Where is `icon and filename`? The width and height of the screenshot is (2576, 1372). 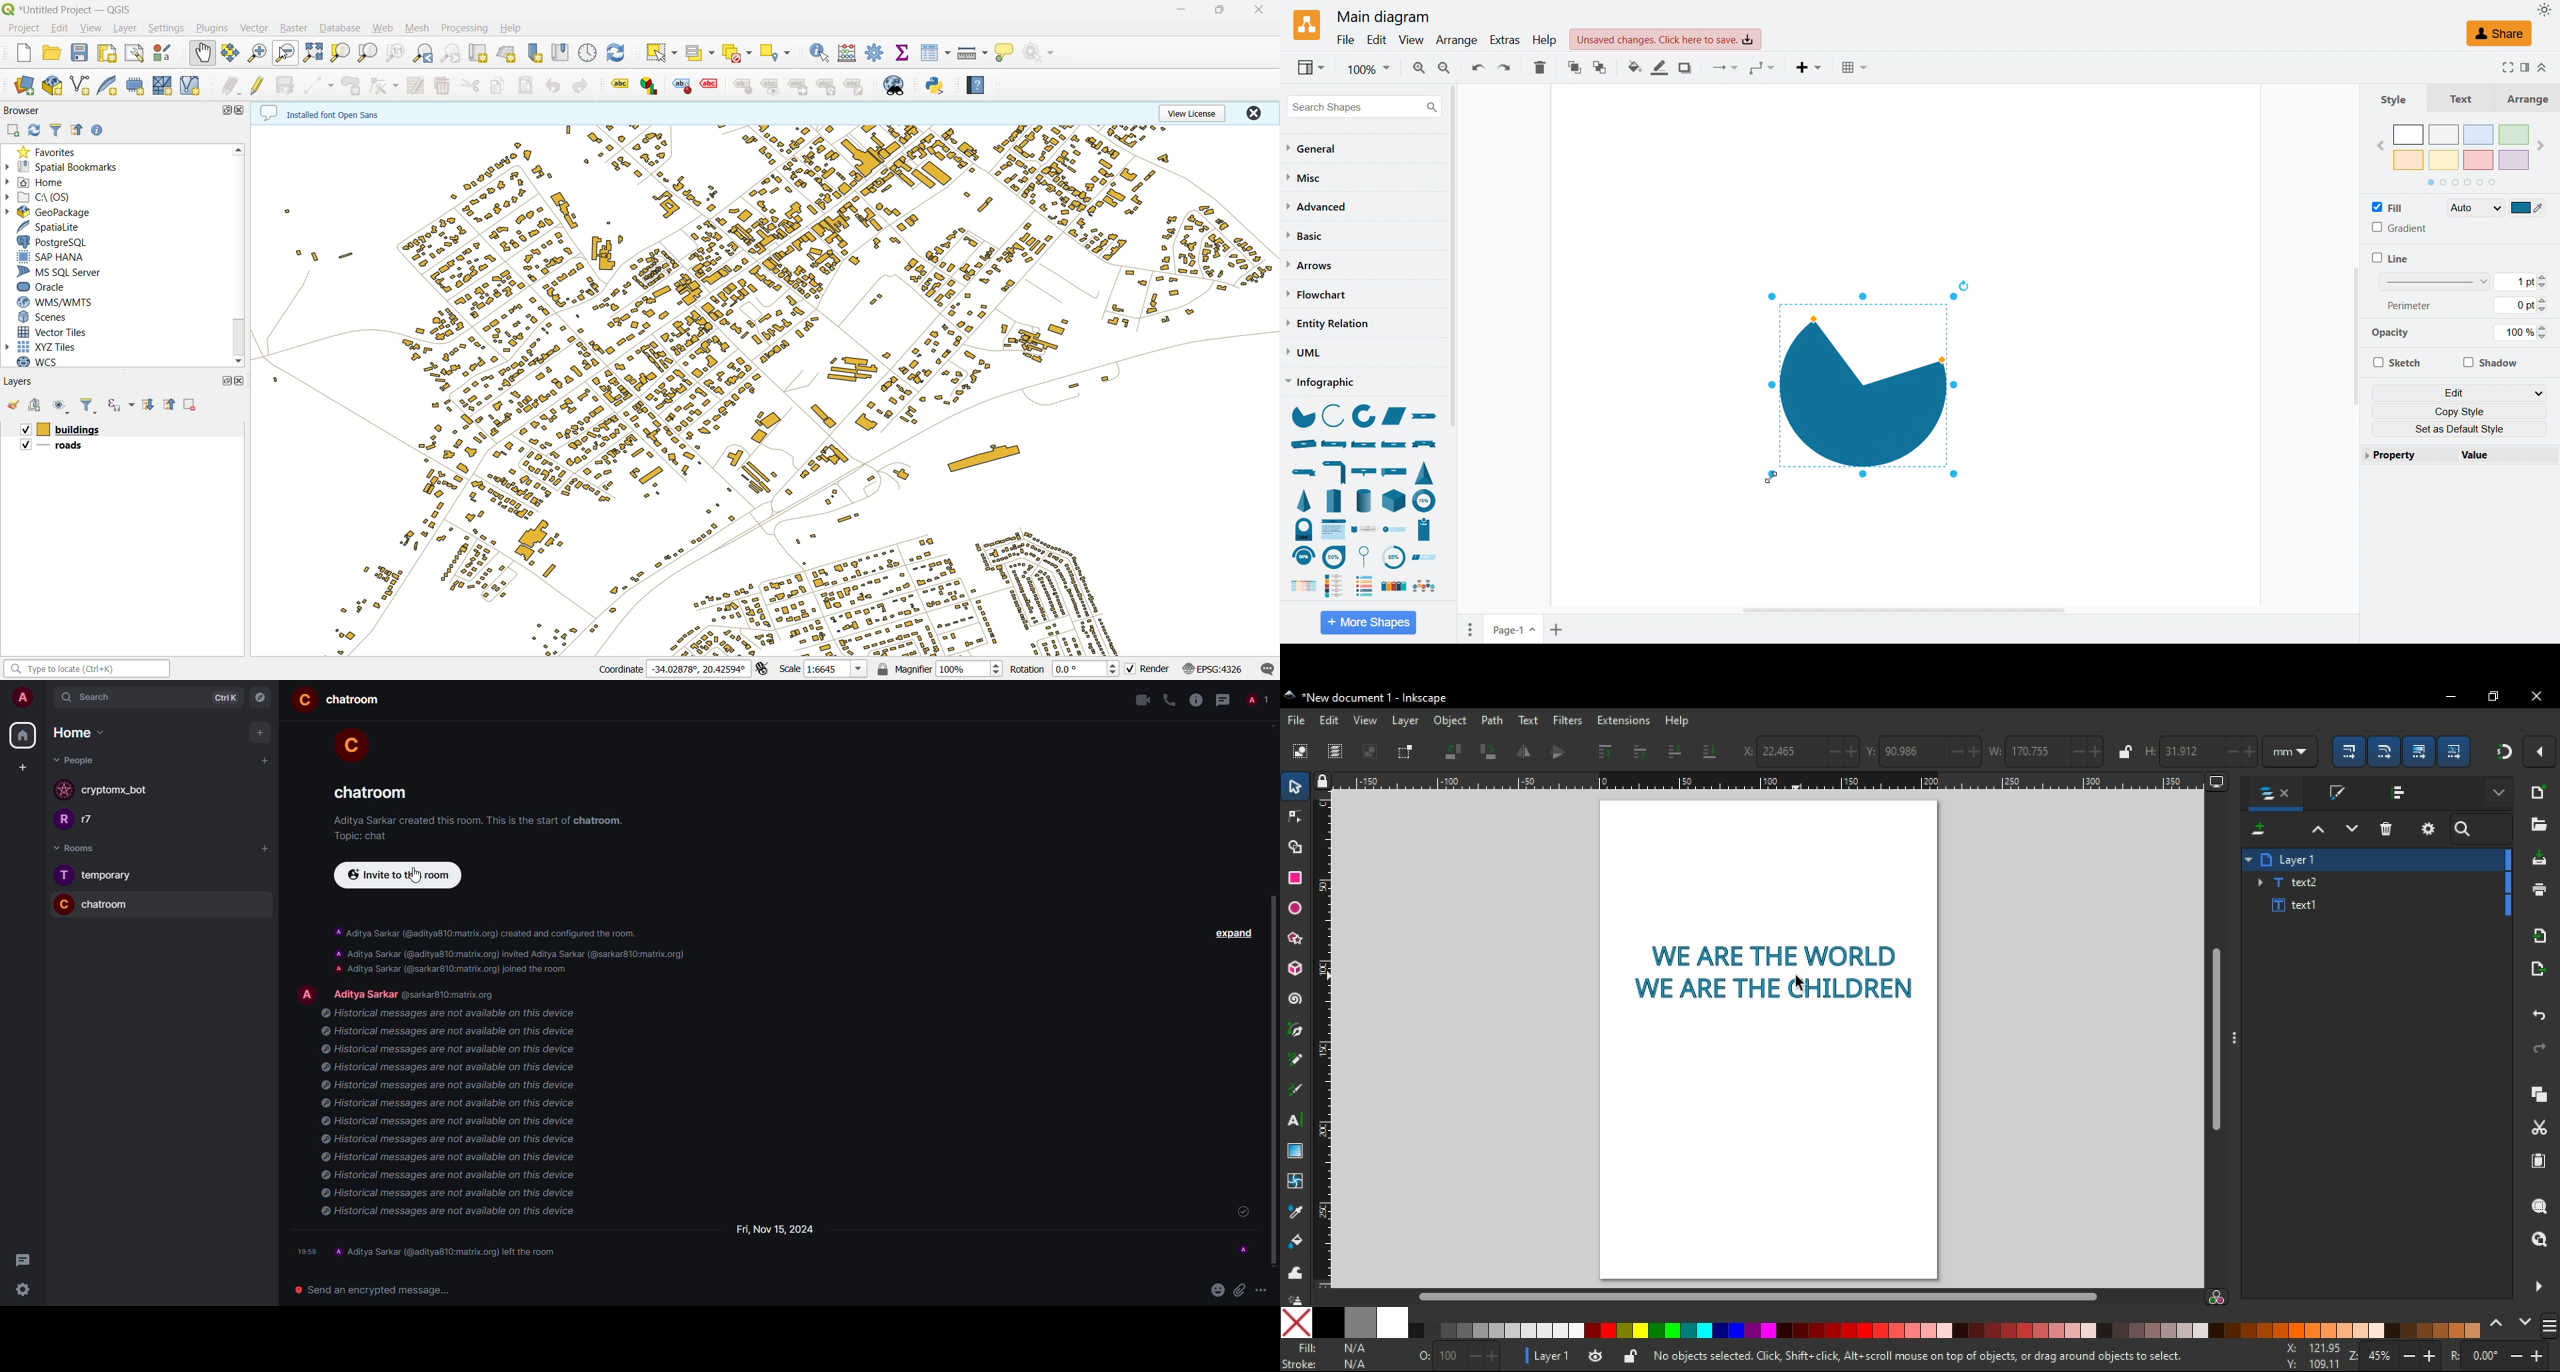
icon and filename is located at coordinates (1368, 696).